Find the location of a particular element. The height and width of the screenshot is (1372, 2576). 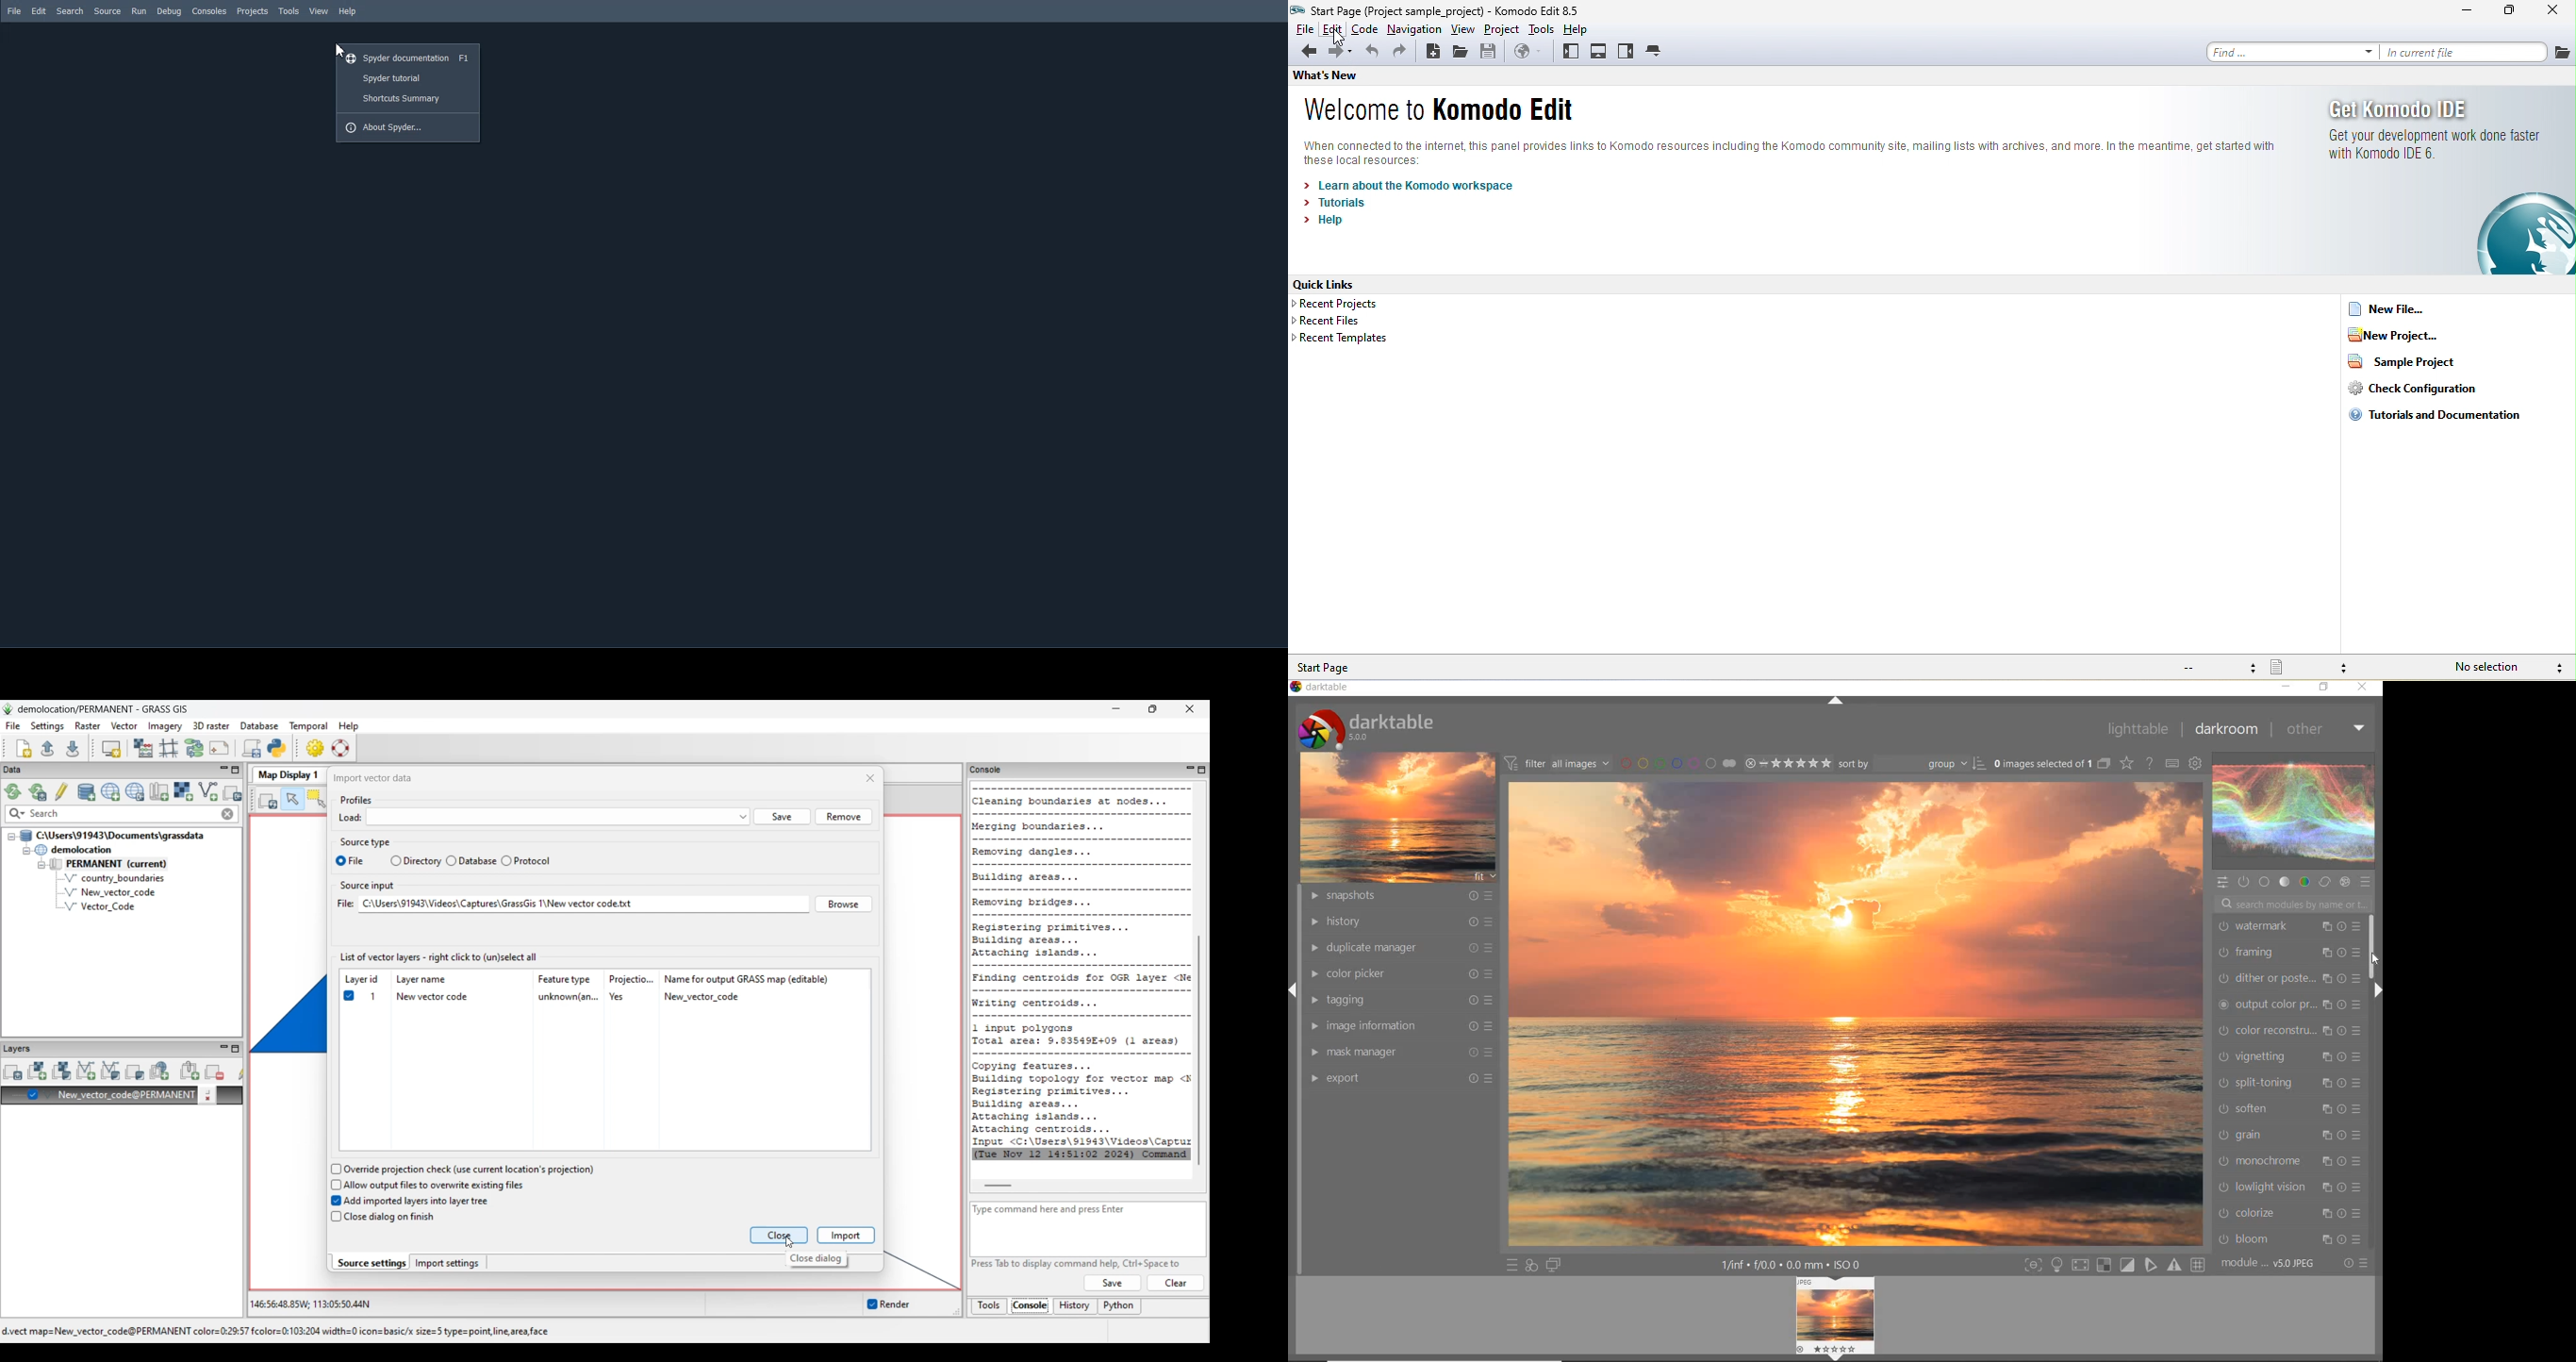

SELSECTED IMAGE is located at coordinates (2041, 763).